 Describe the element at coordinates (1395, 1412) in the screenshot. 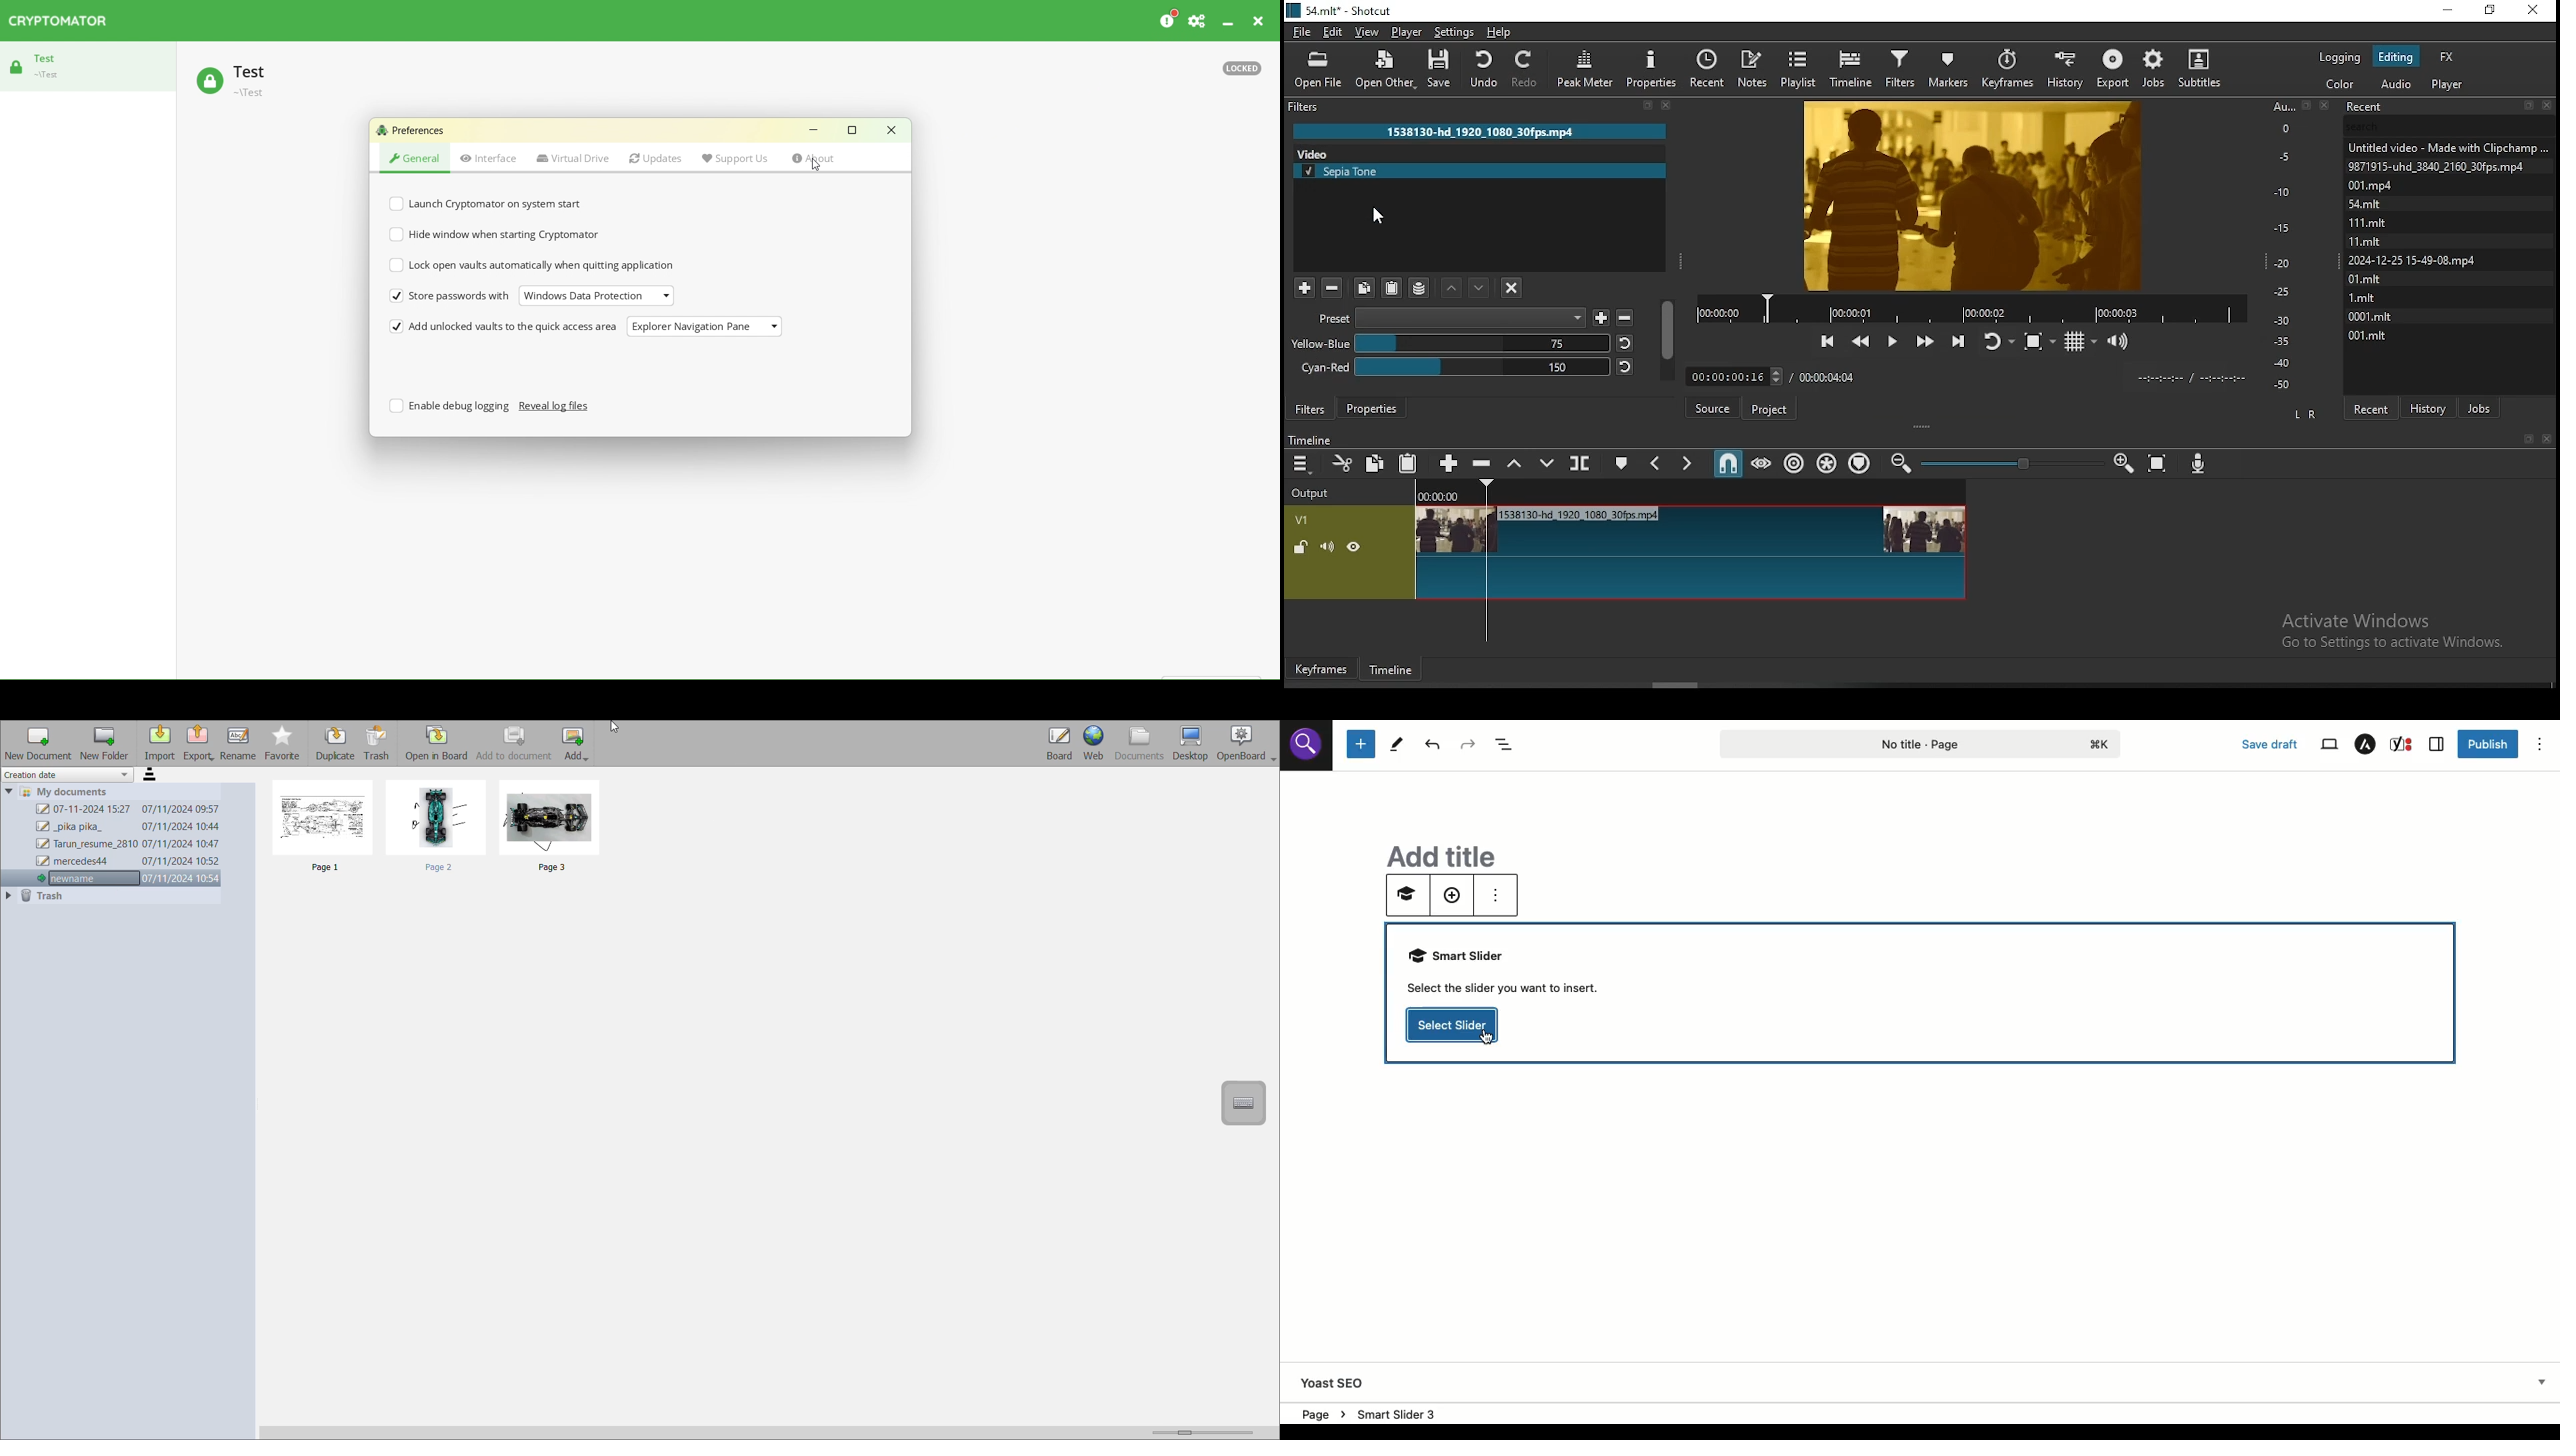

I see `smart sider 3` at that location.